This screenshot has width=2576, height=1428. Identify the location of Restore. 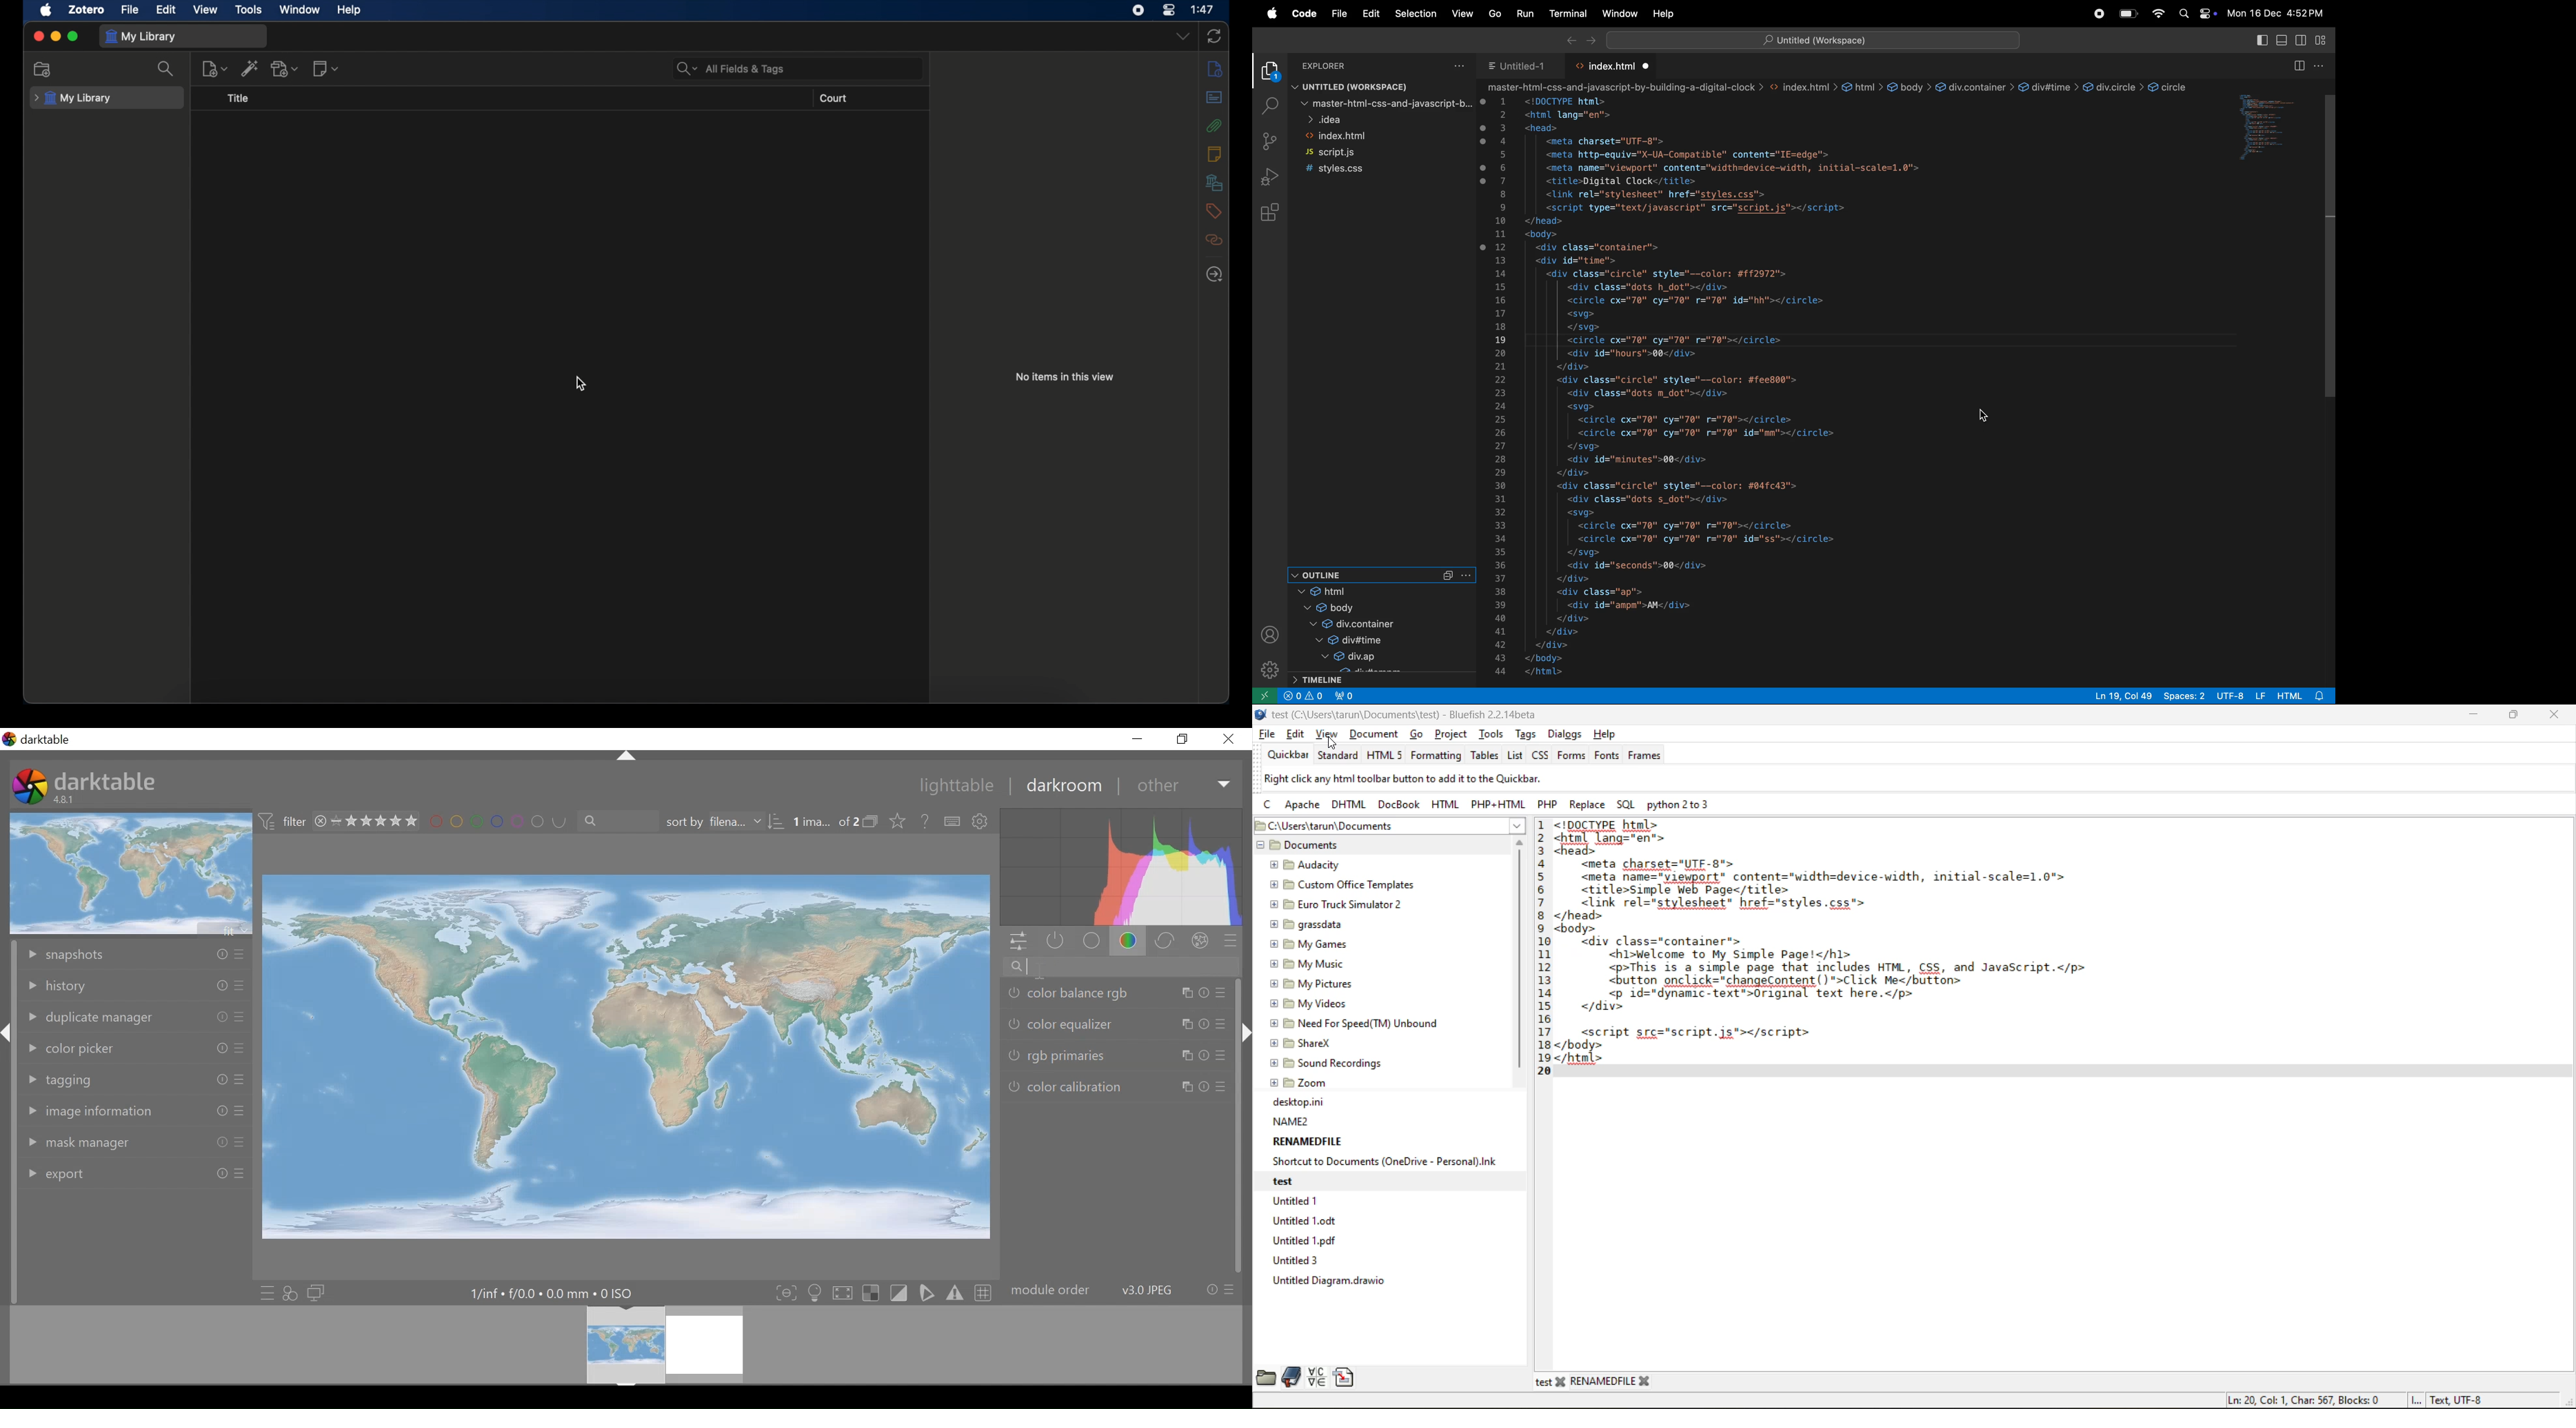
(1187, 738).